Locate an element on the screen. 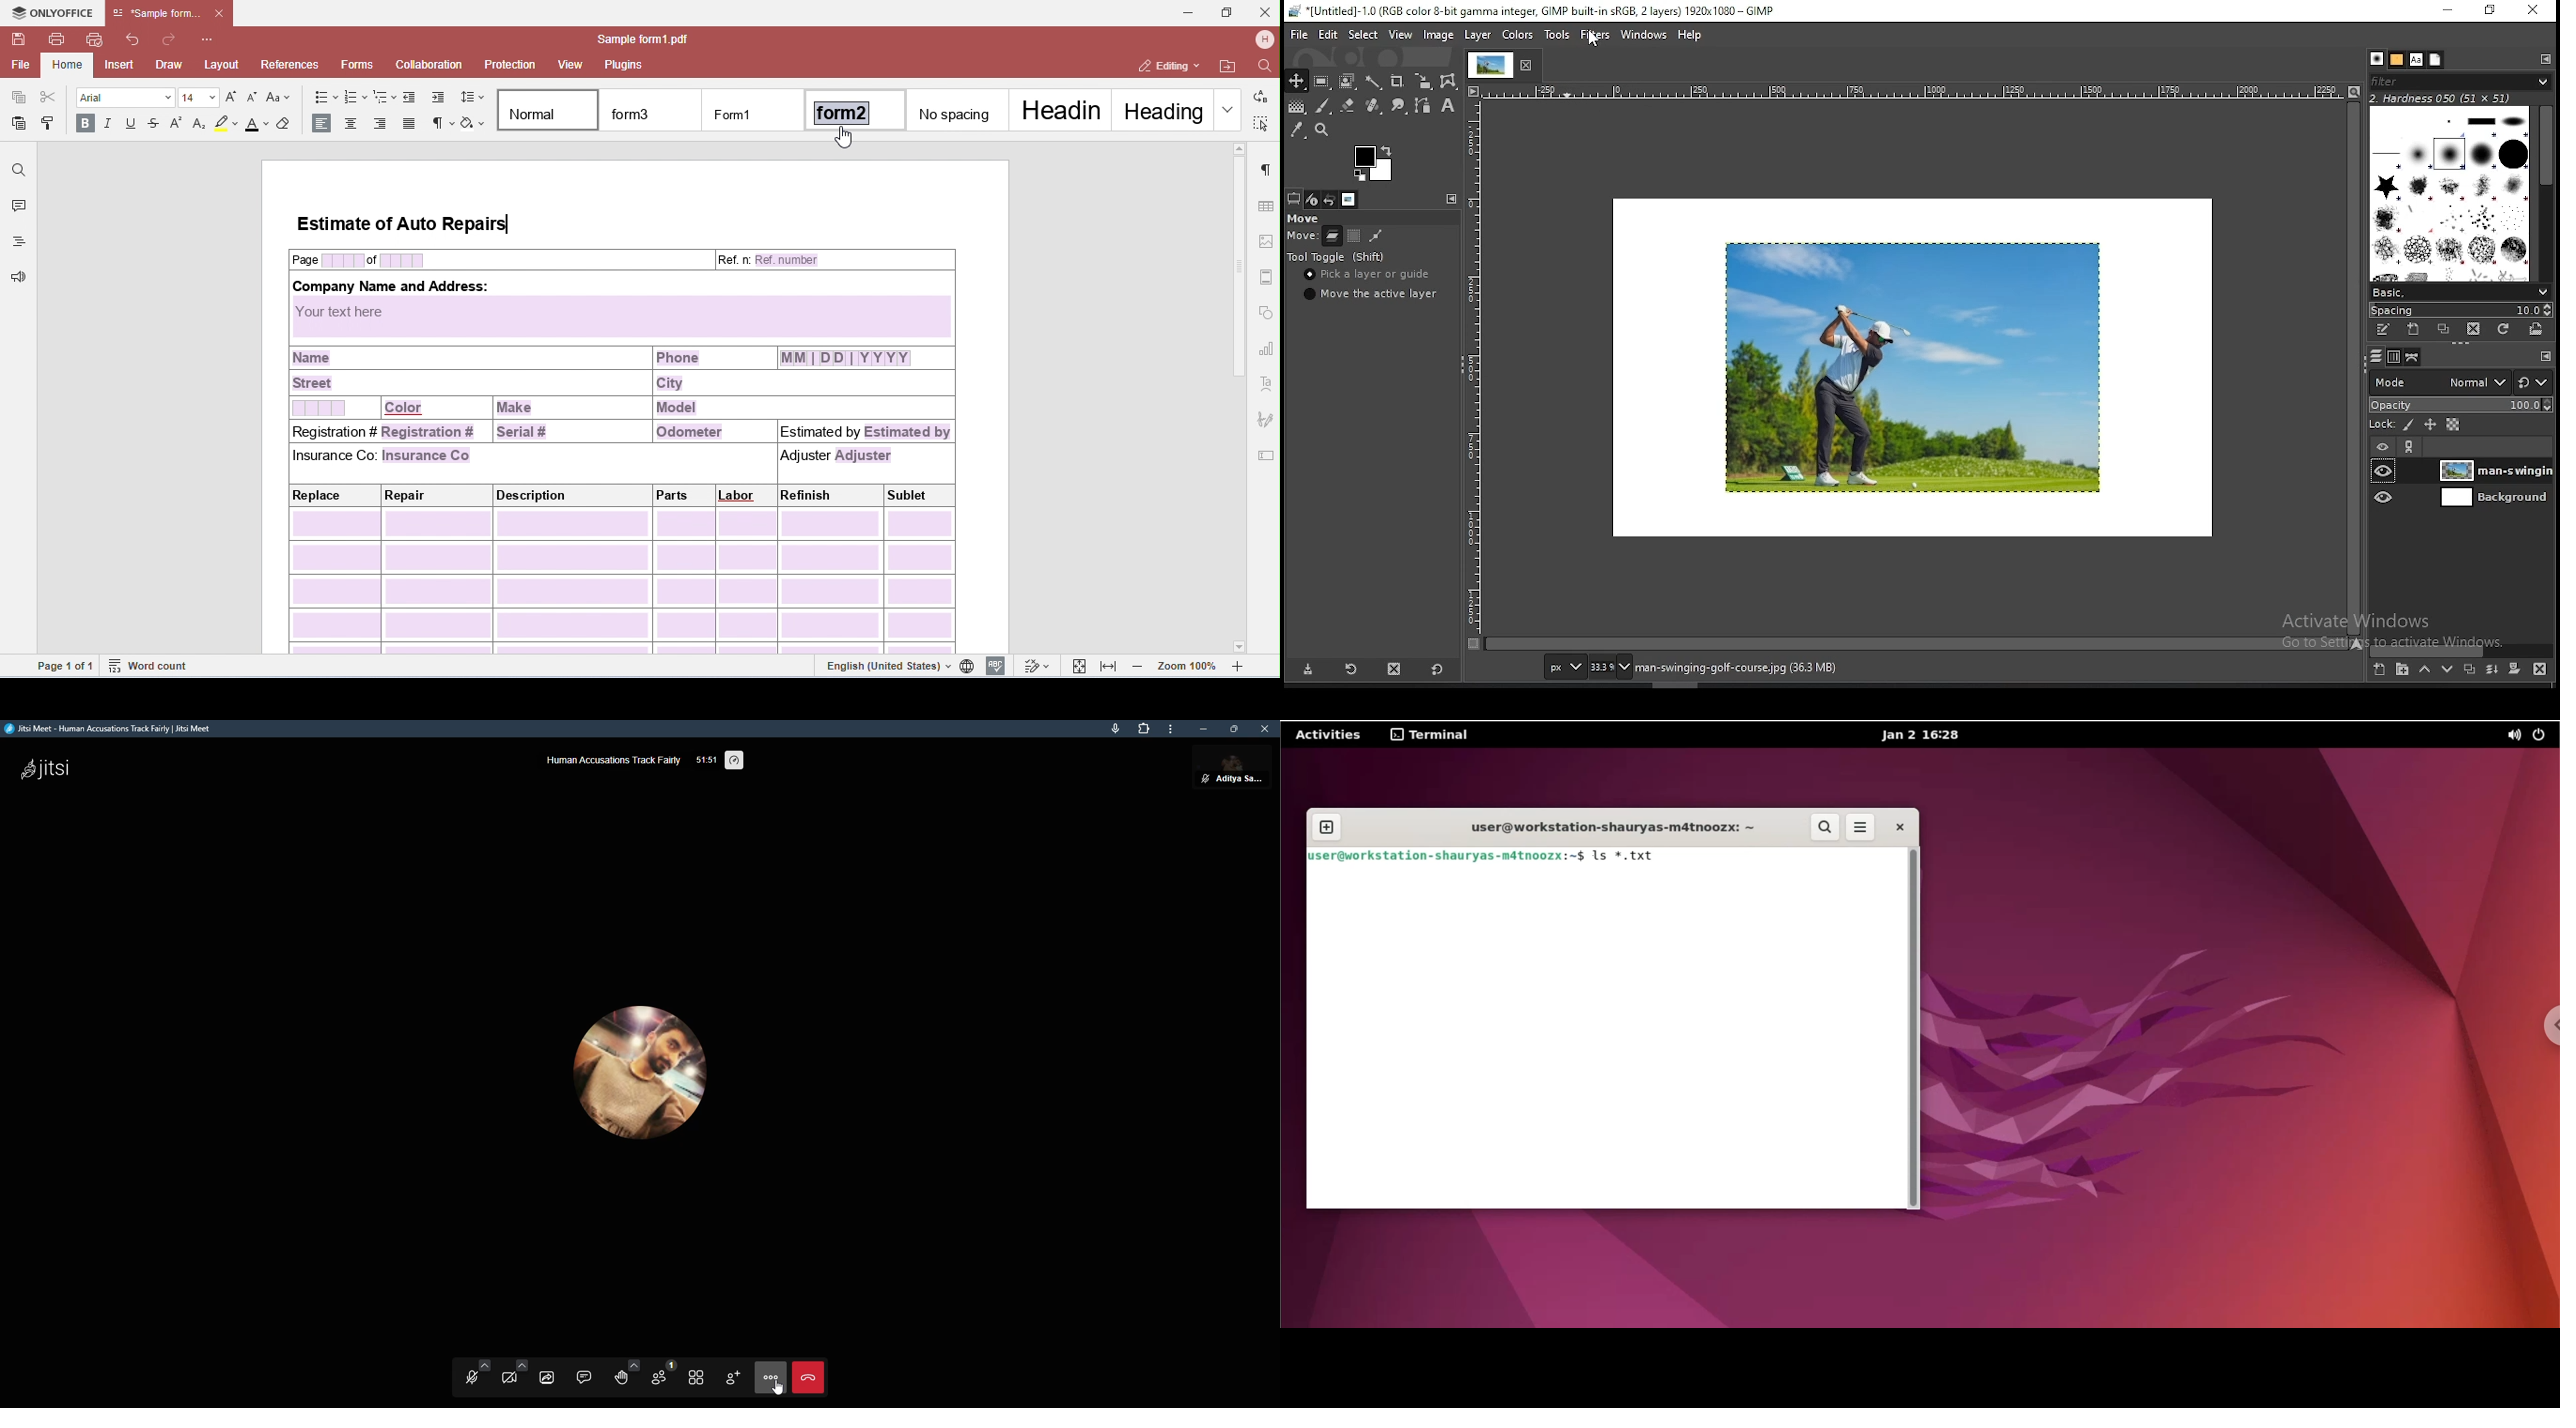  units is located at coordinates (1564, 667).